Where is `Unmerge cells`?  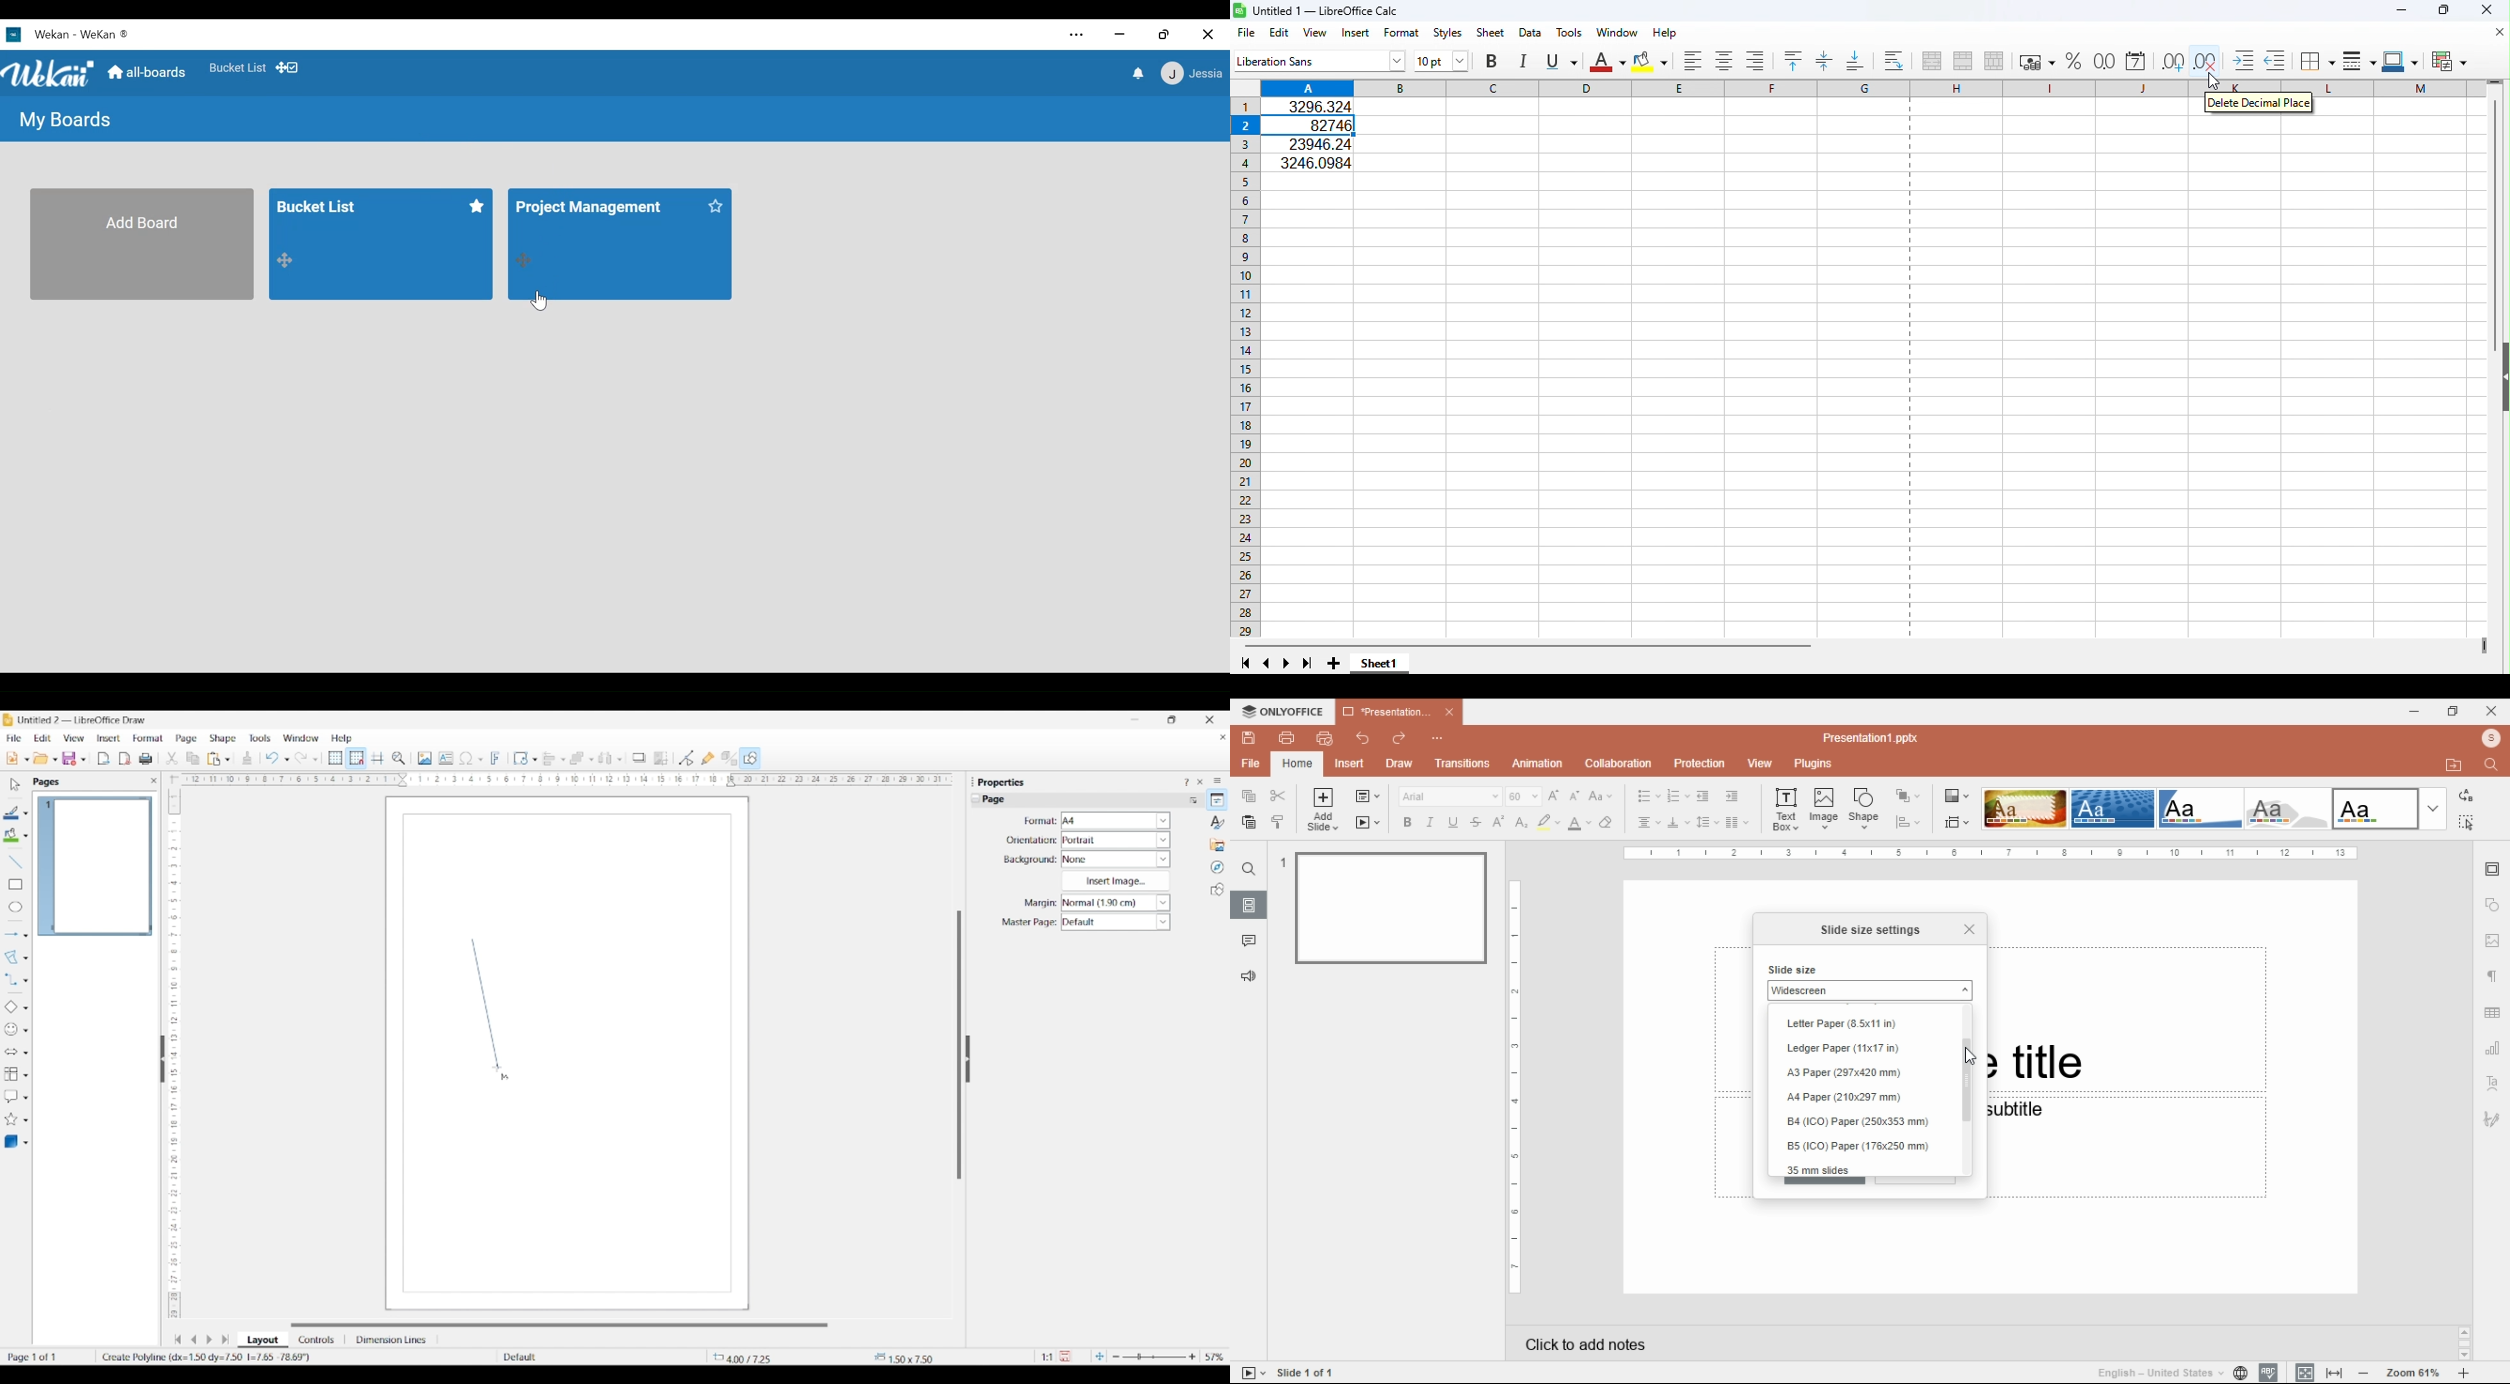
Unmerge cells is located at coordinates (1994, 62).